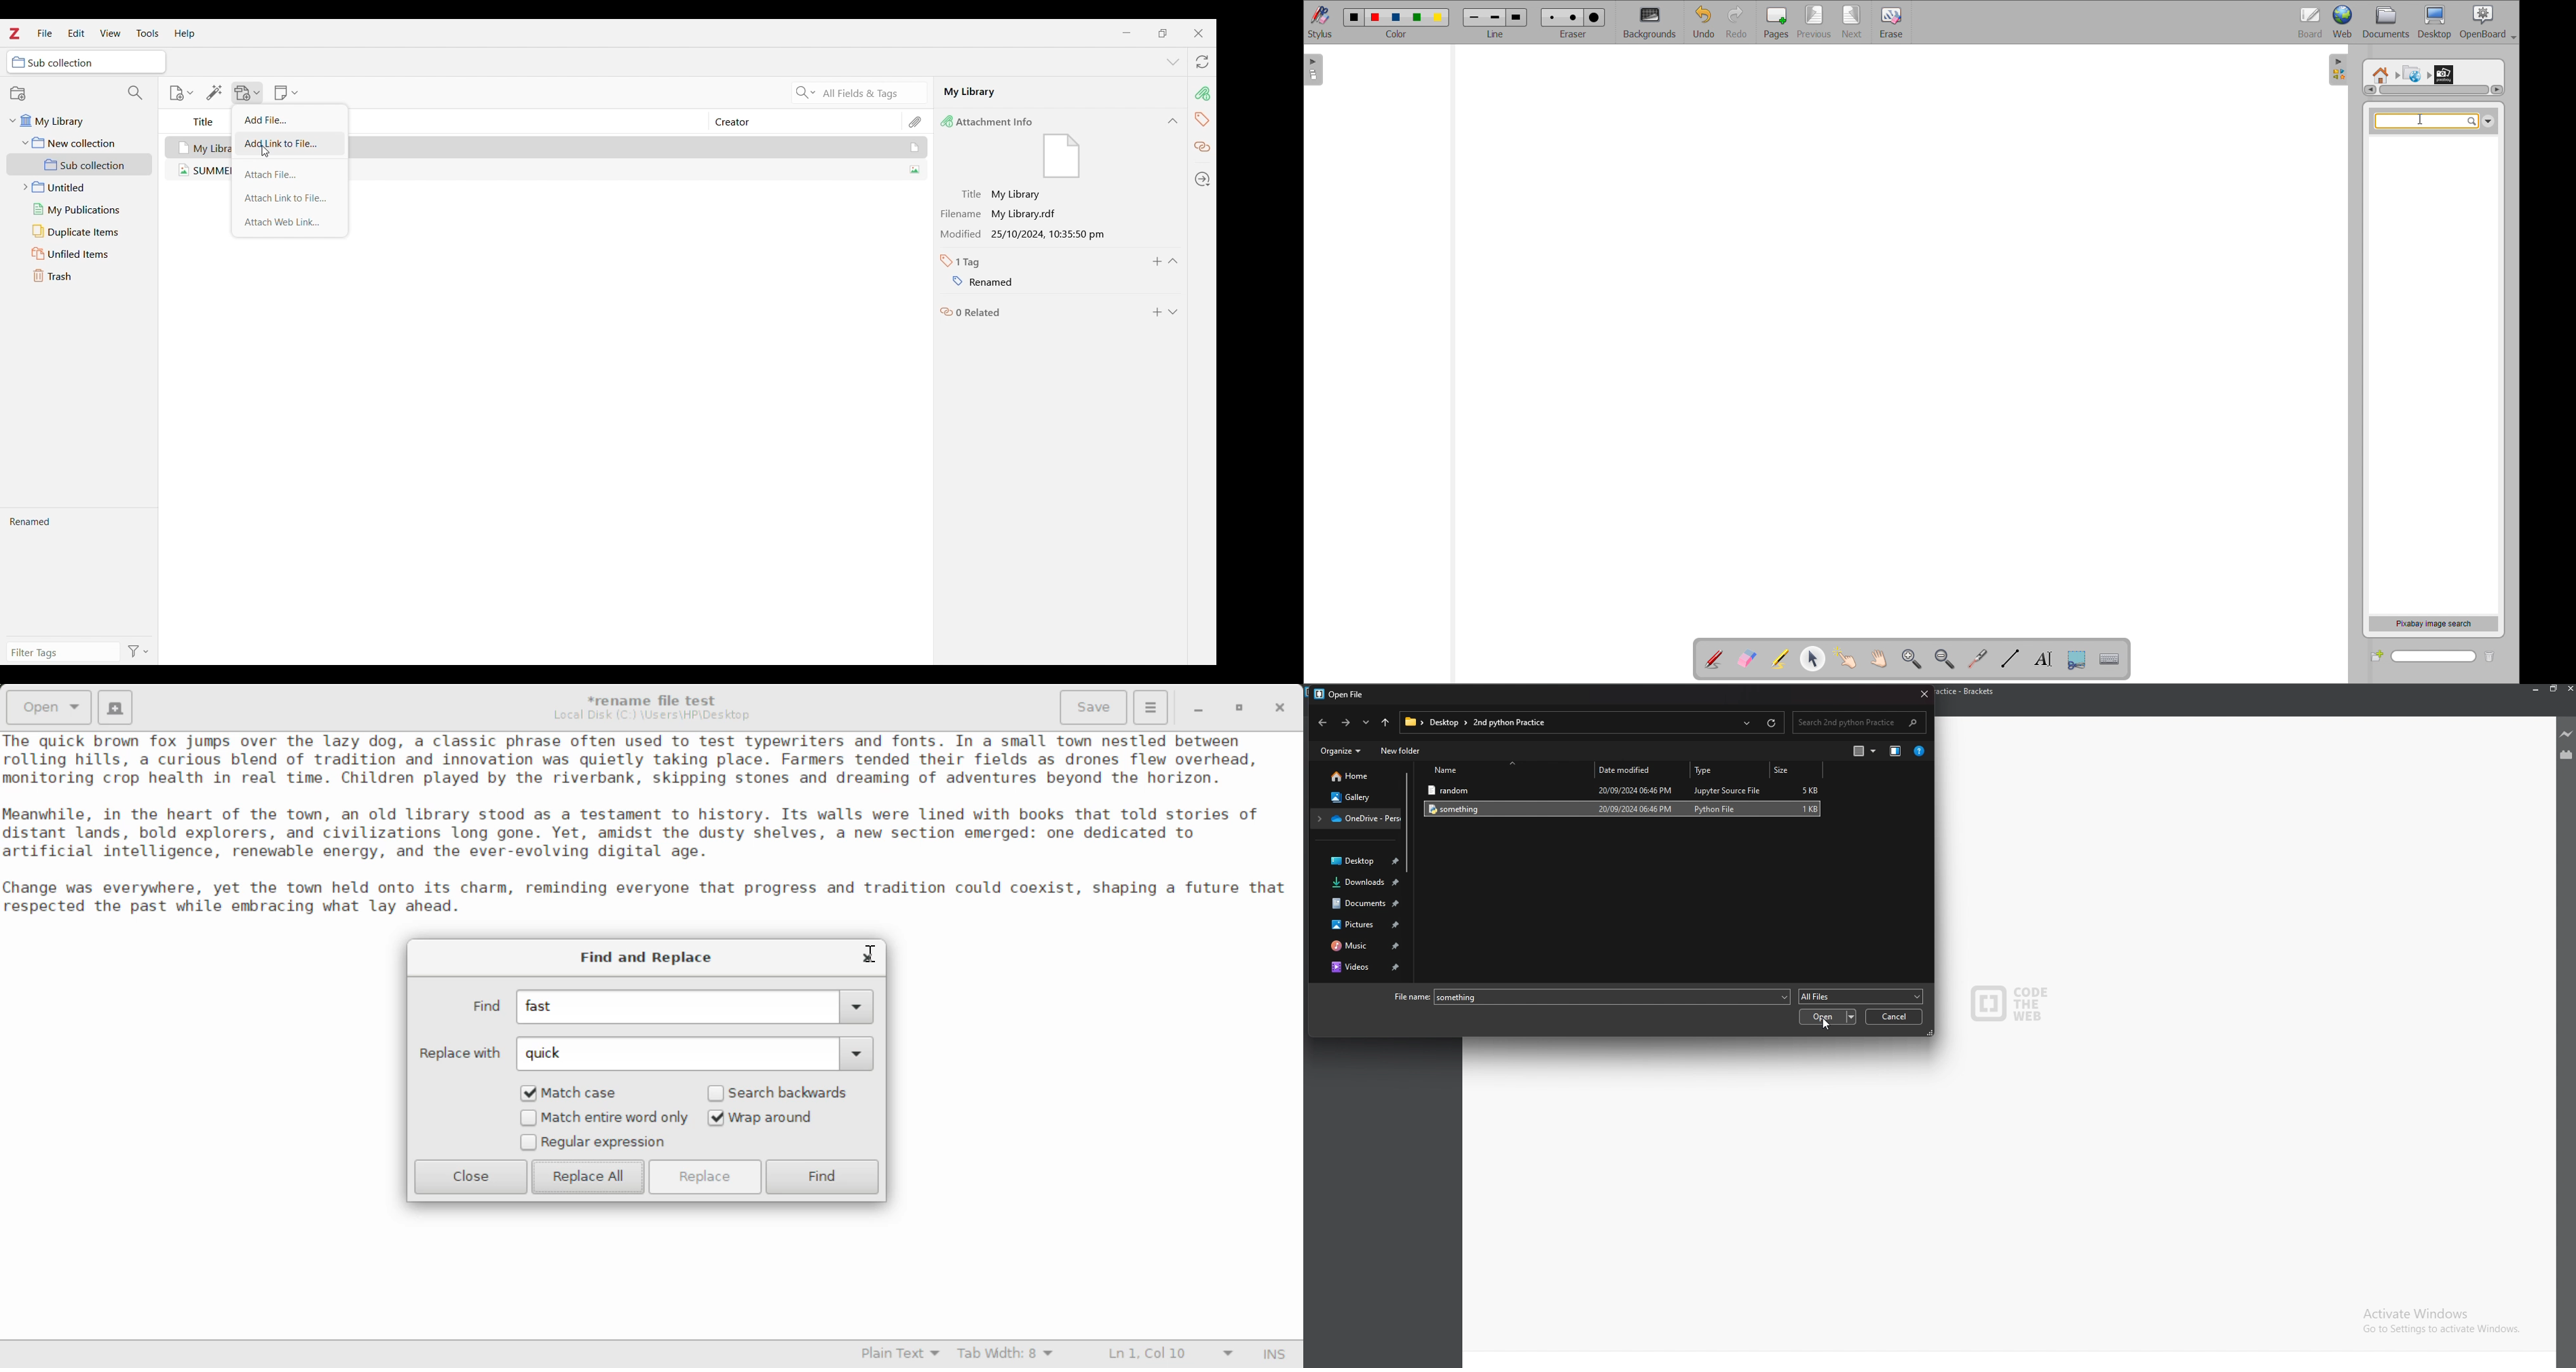 This screenshot has width=2576, height=1372. What do you see at coordinates (1401, 752) in the screenshot?
I see `new folder` at bounding box center [1401, 752].